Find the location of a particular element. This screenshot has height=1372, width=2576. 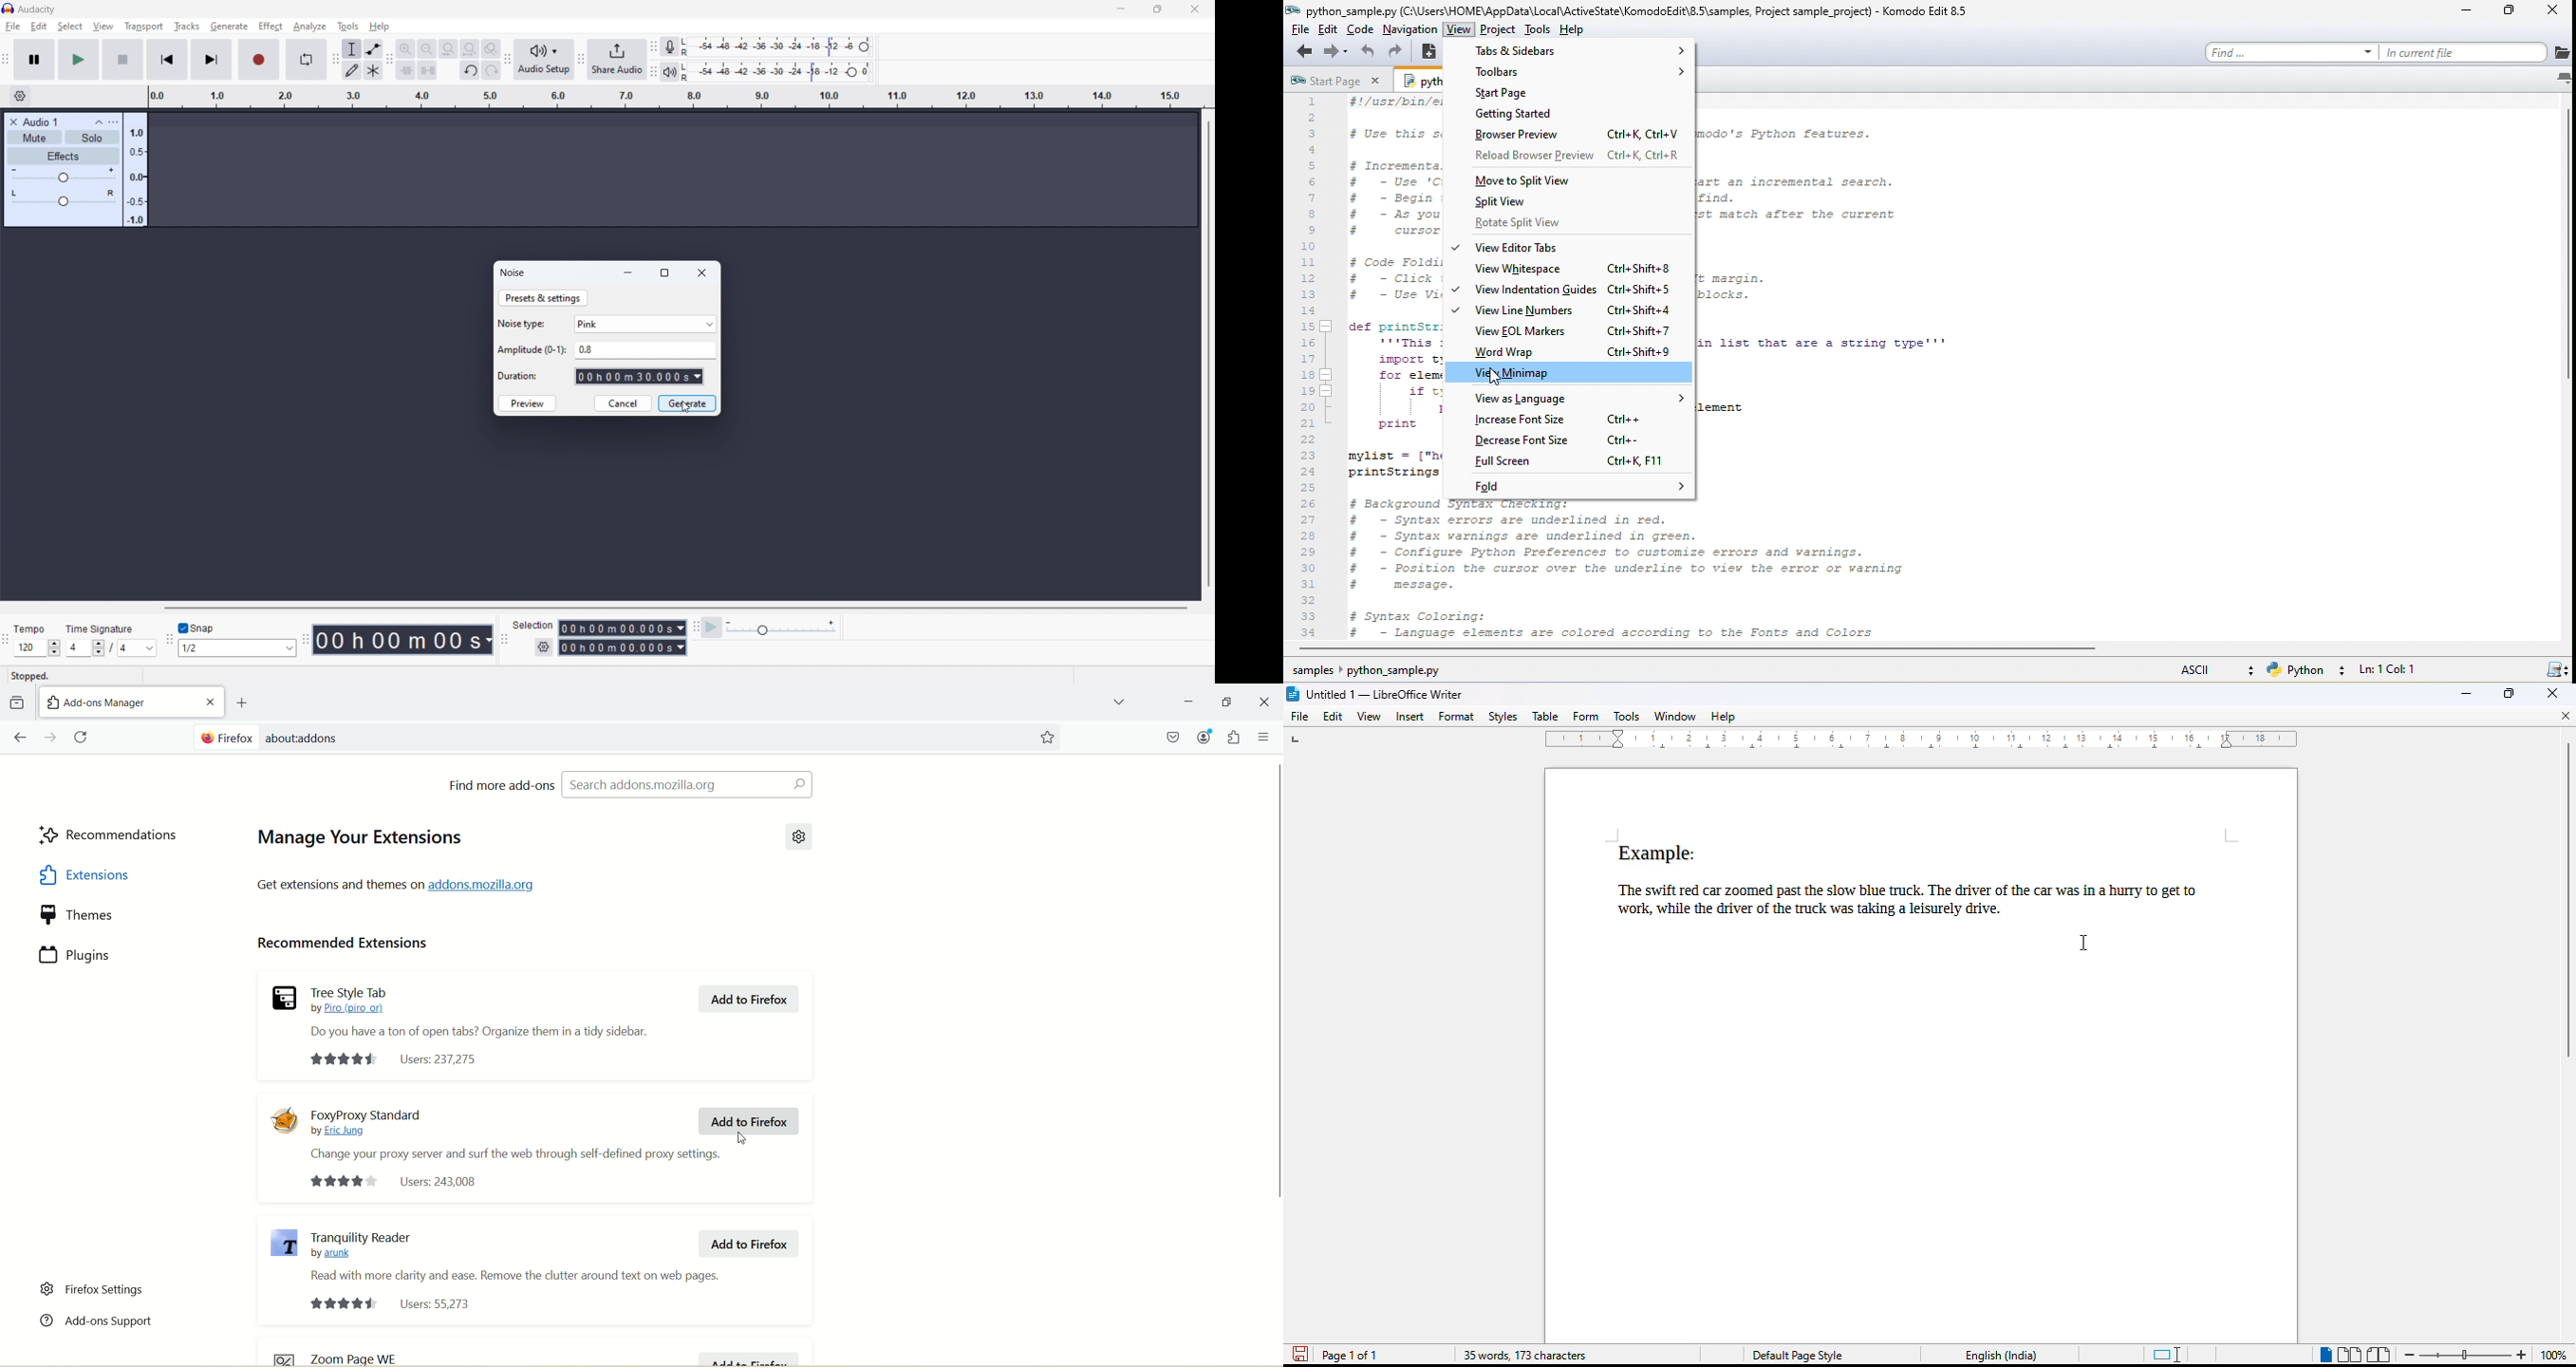

python is located at coordinates (2308, 671).